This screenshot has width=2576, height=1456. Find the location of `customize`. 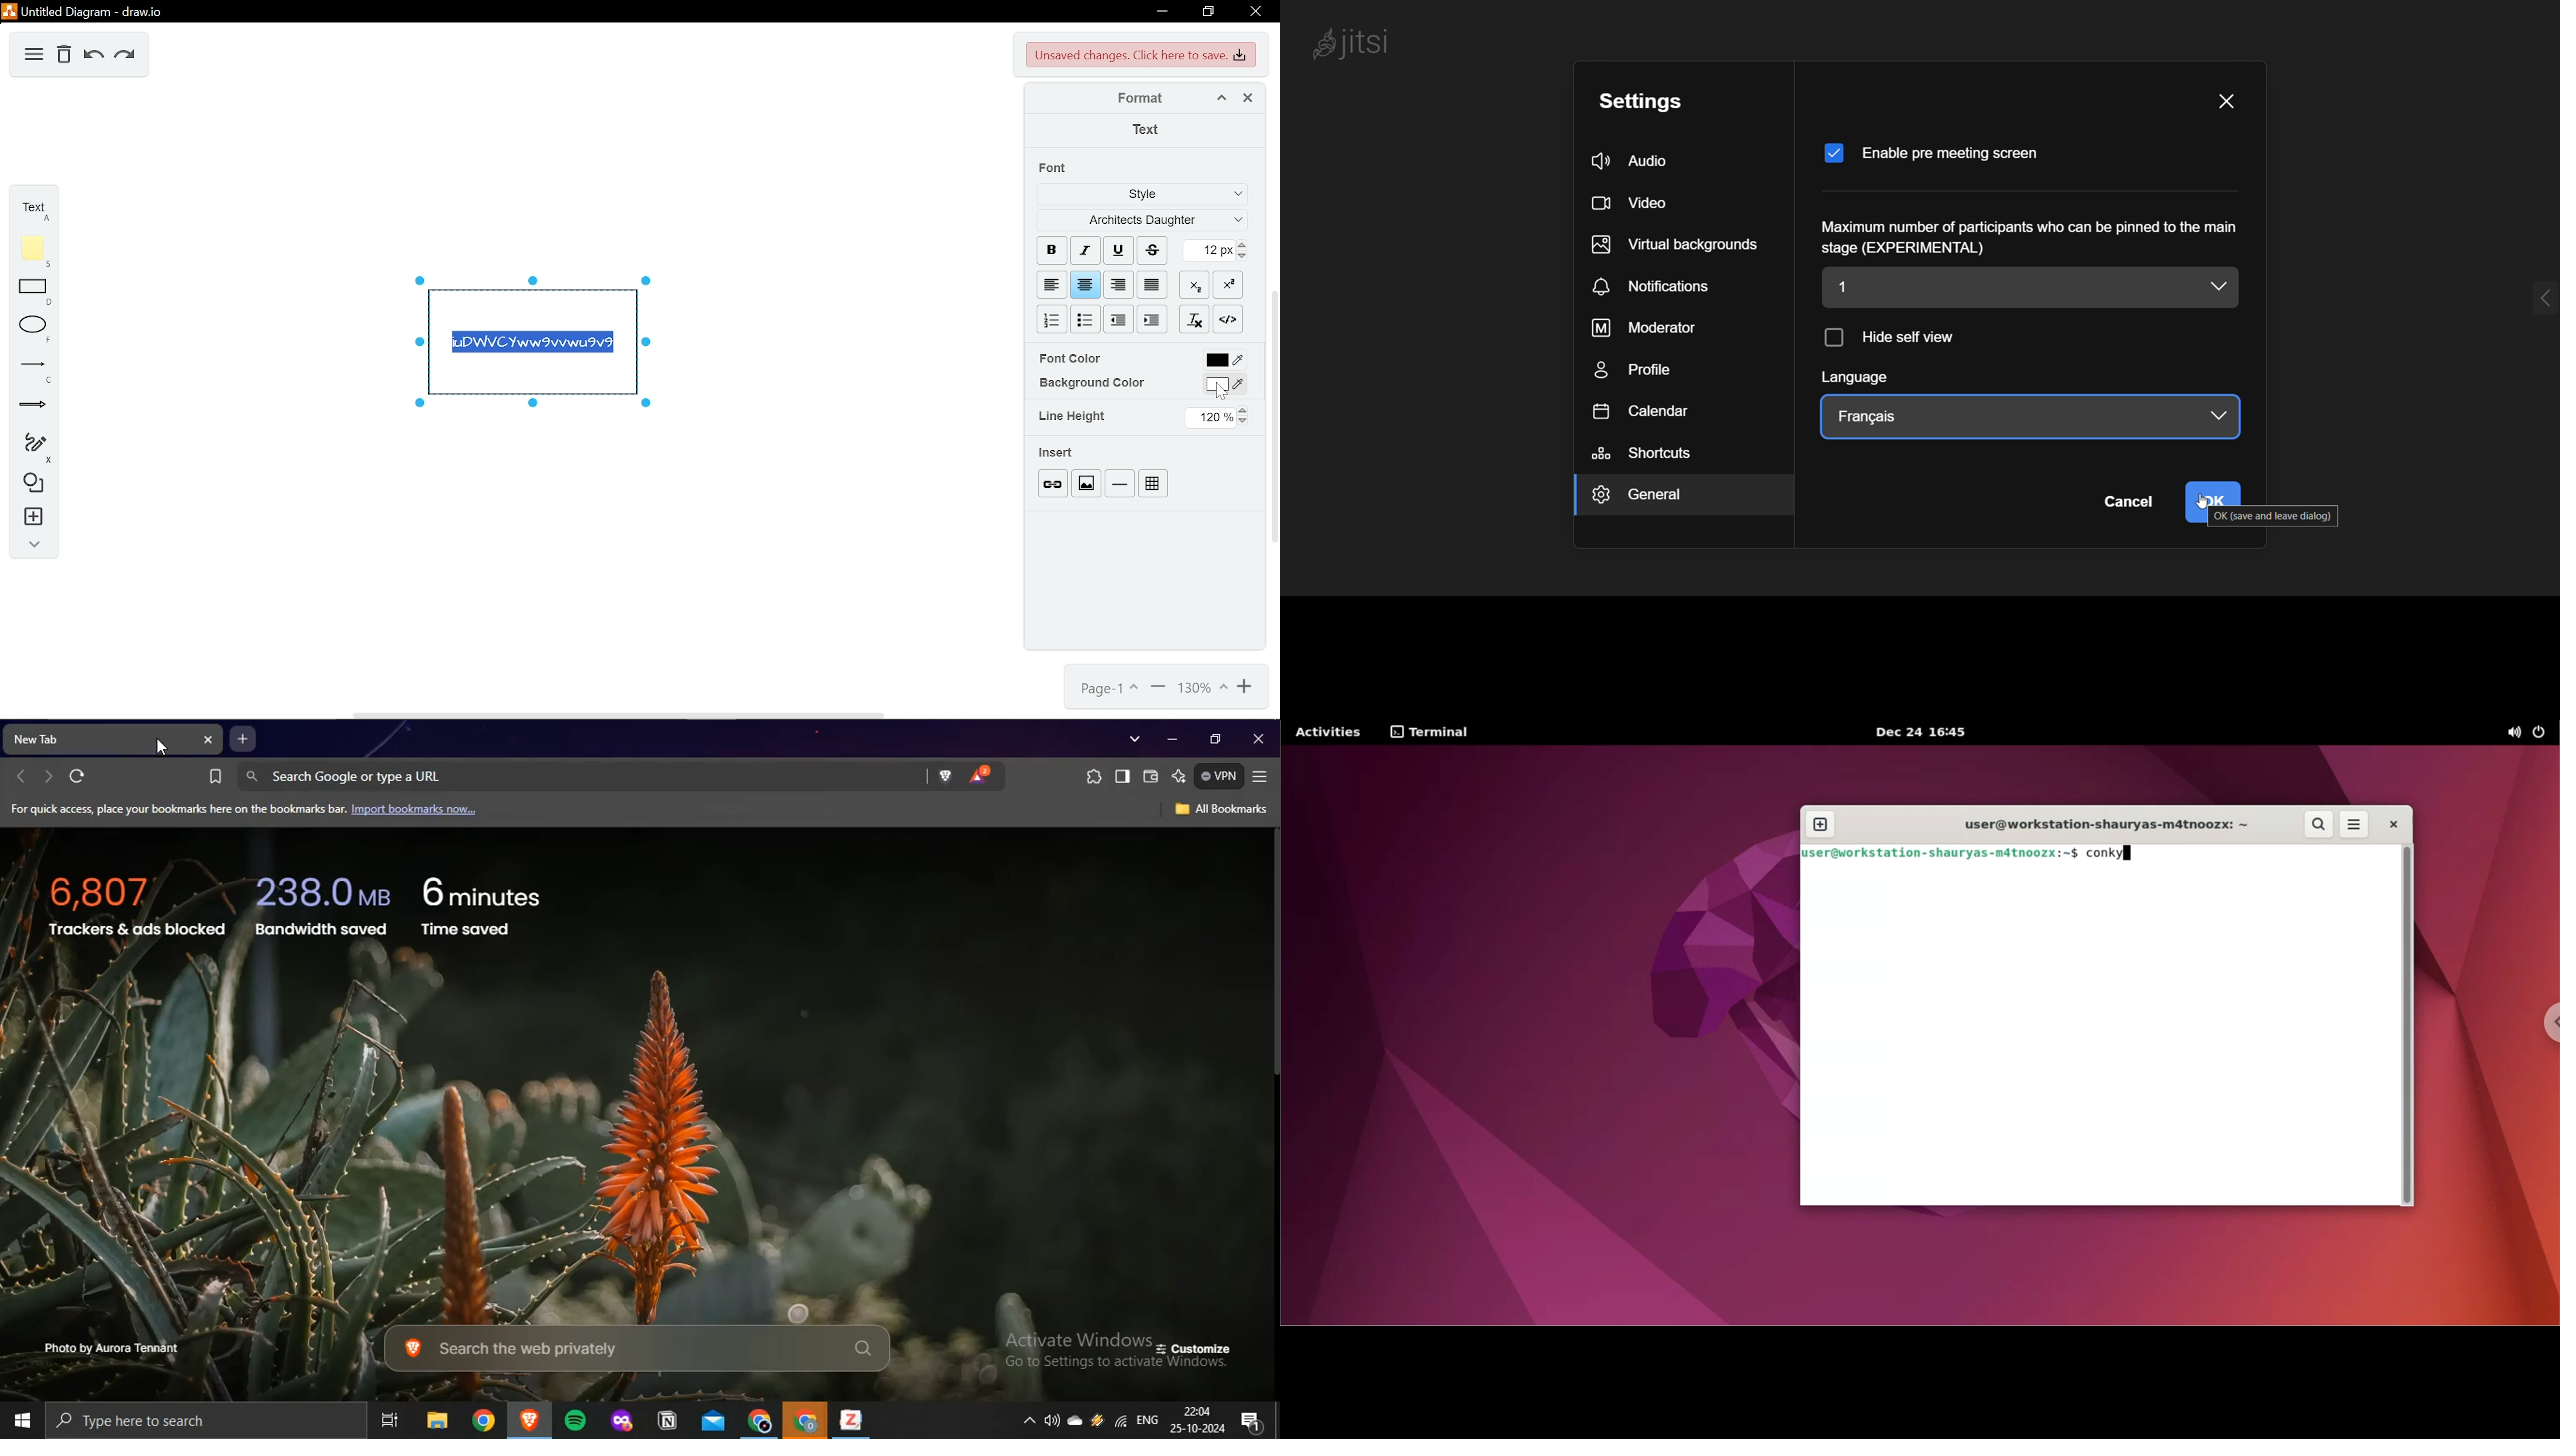

customize is located at coordinates (1199, 1352).